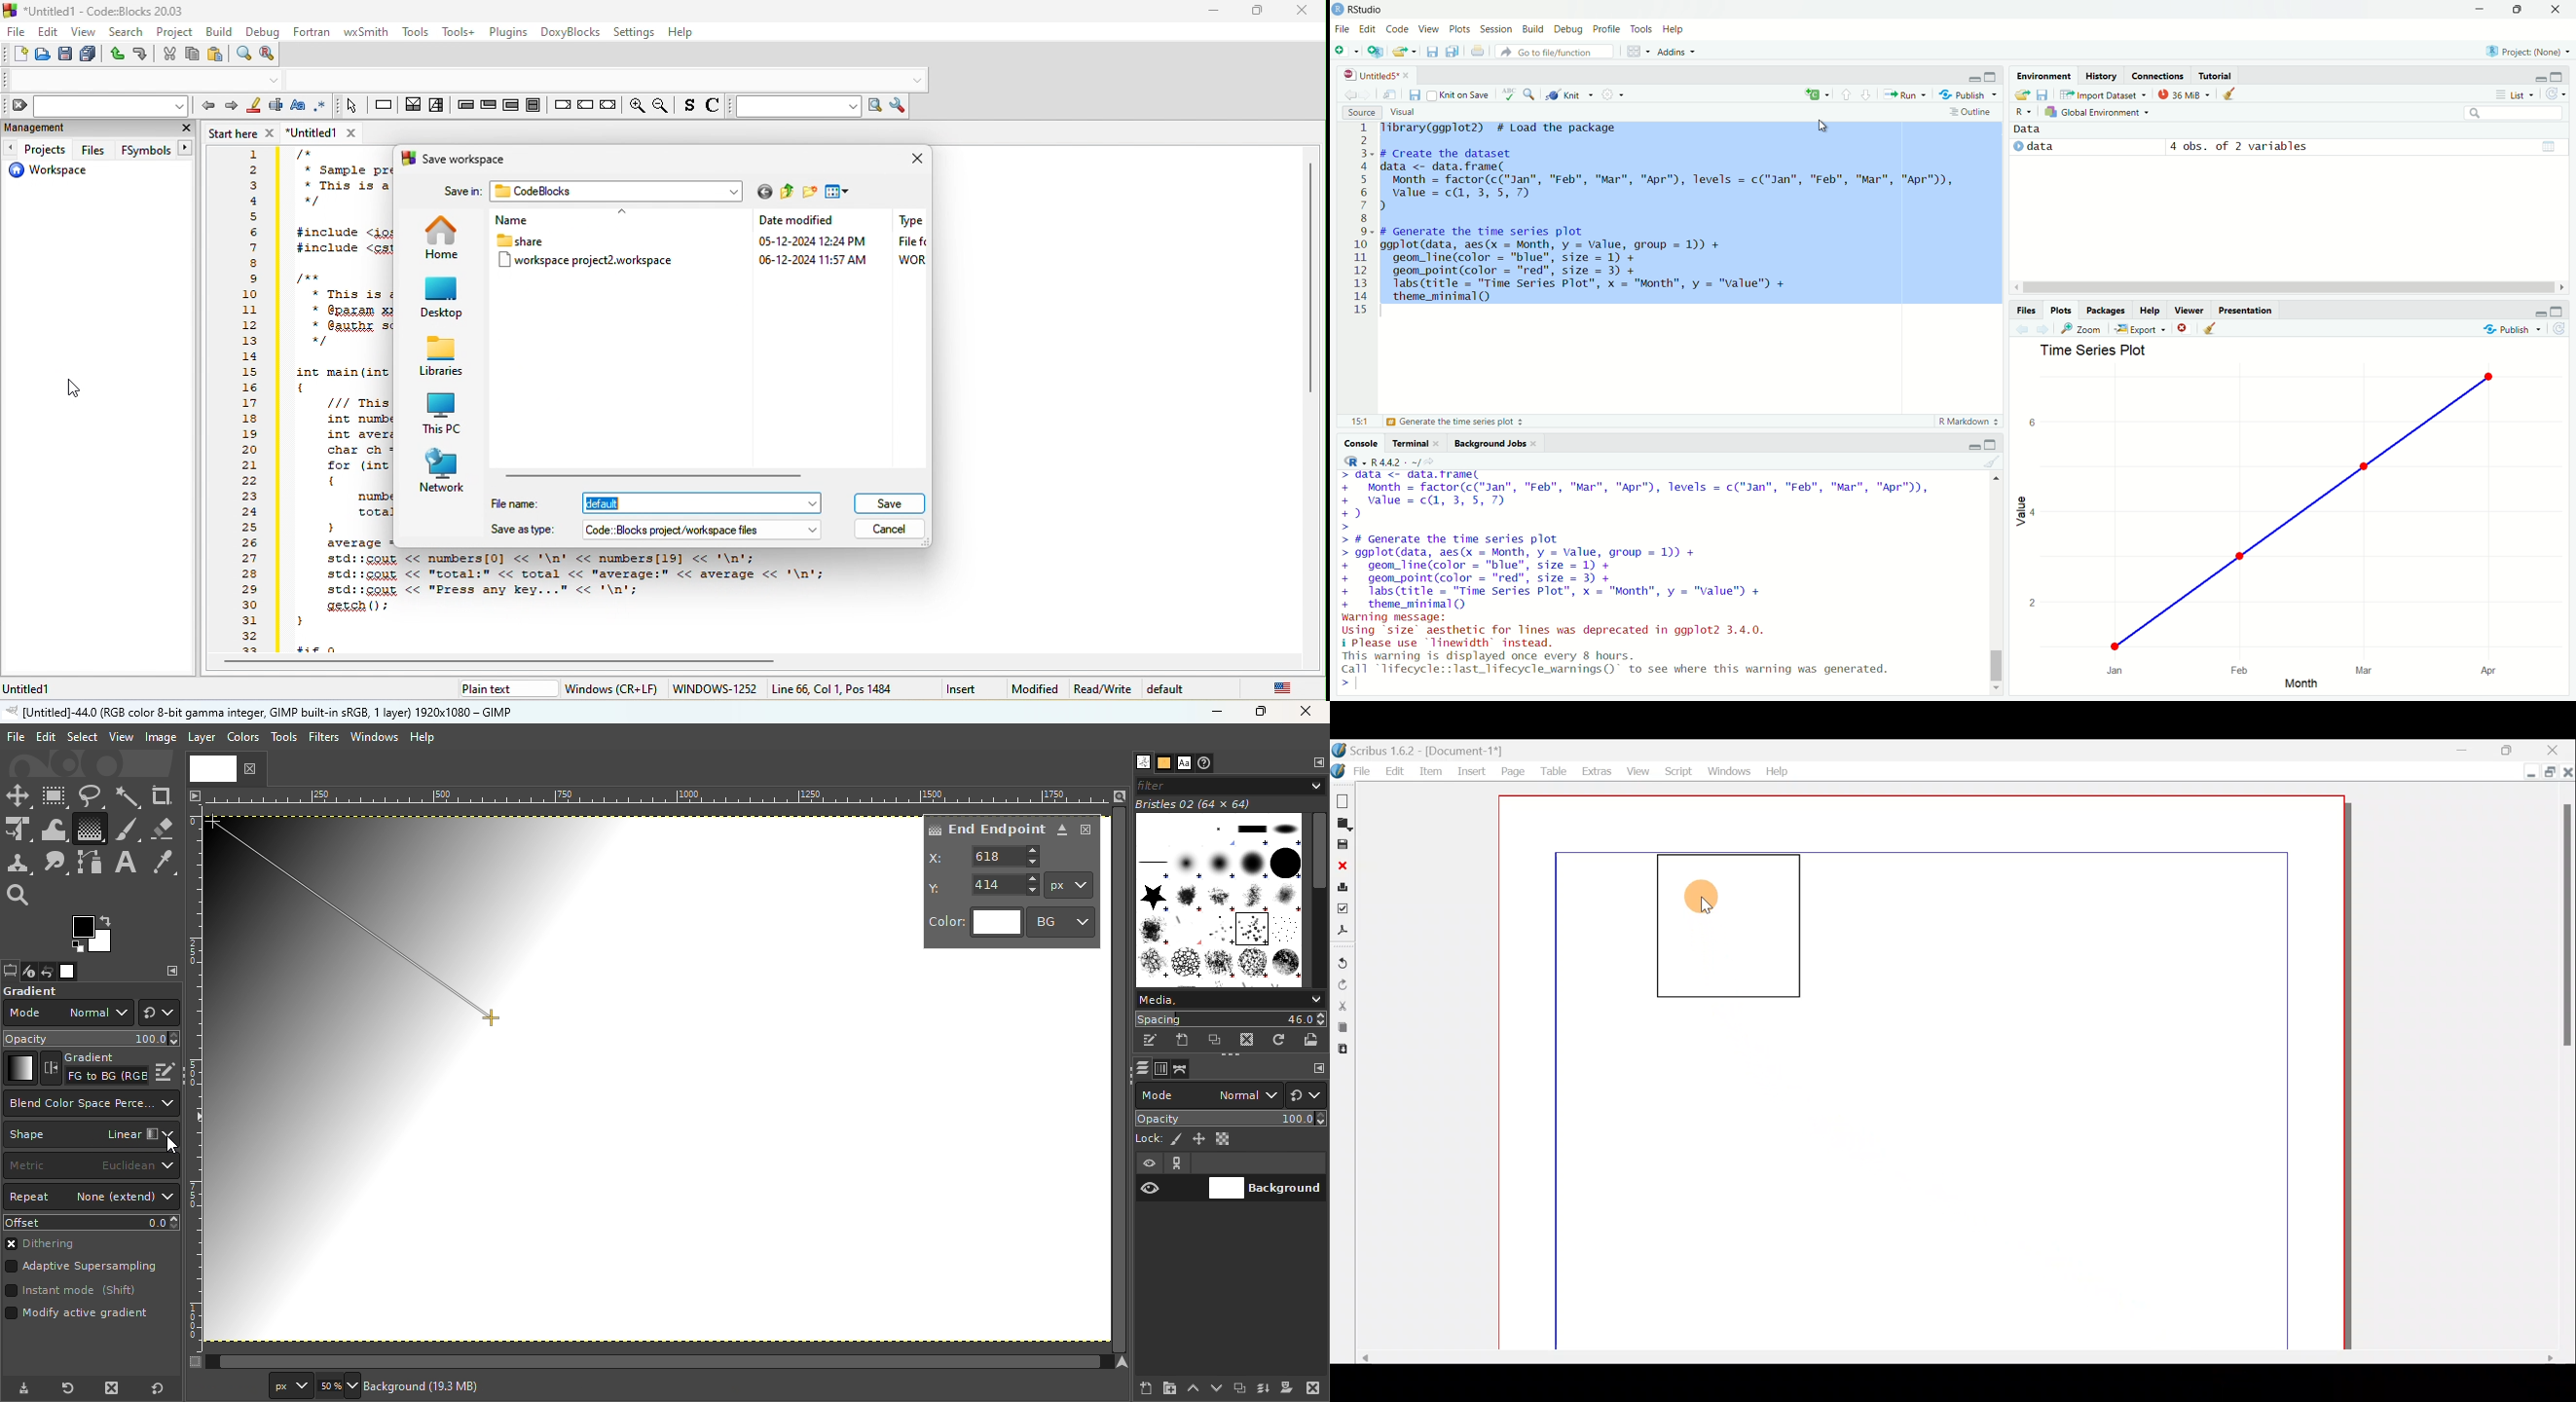 This screenshot has width=2576, height=1428. I want to click on block, so click(533, 104).